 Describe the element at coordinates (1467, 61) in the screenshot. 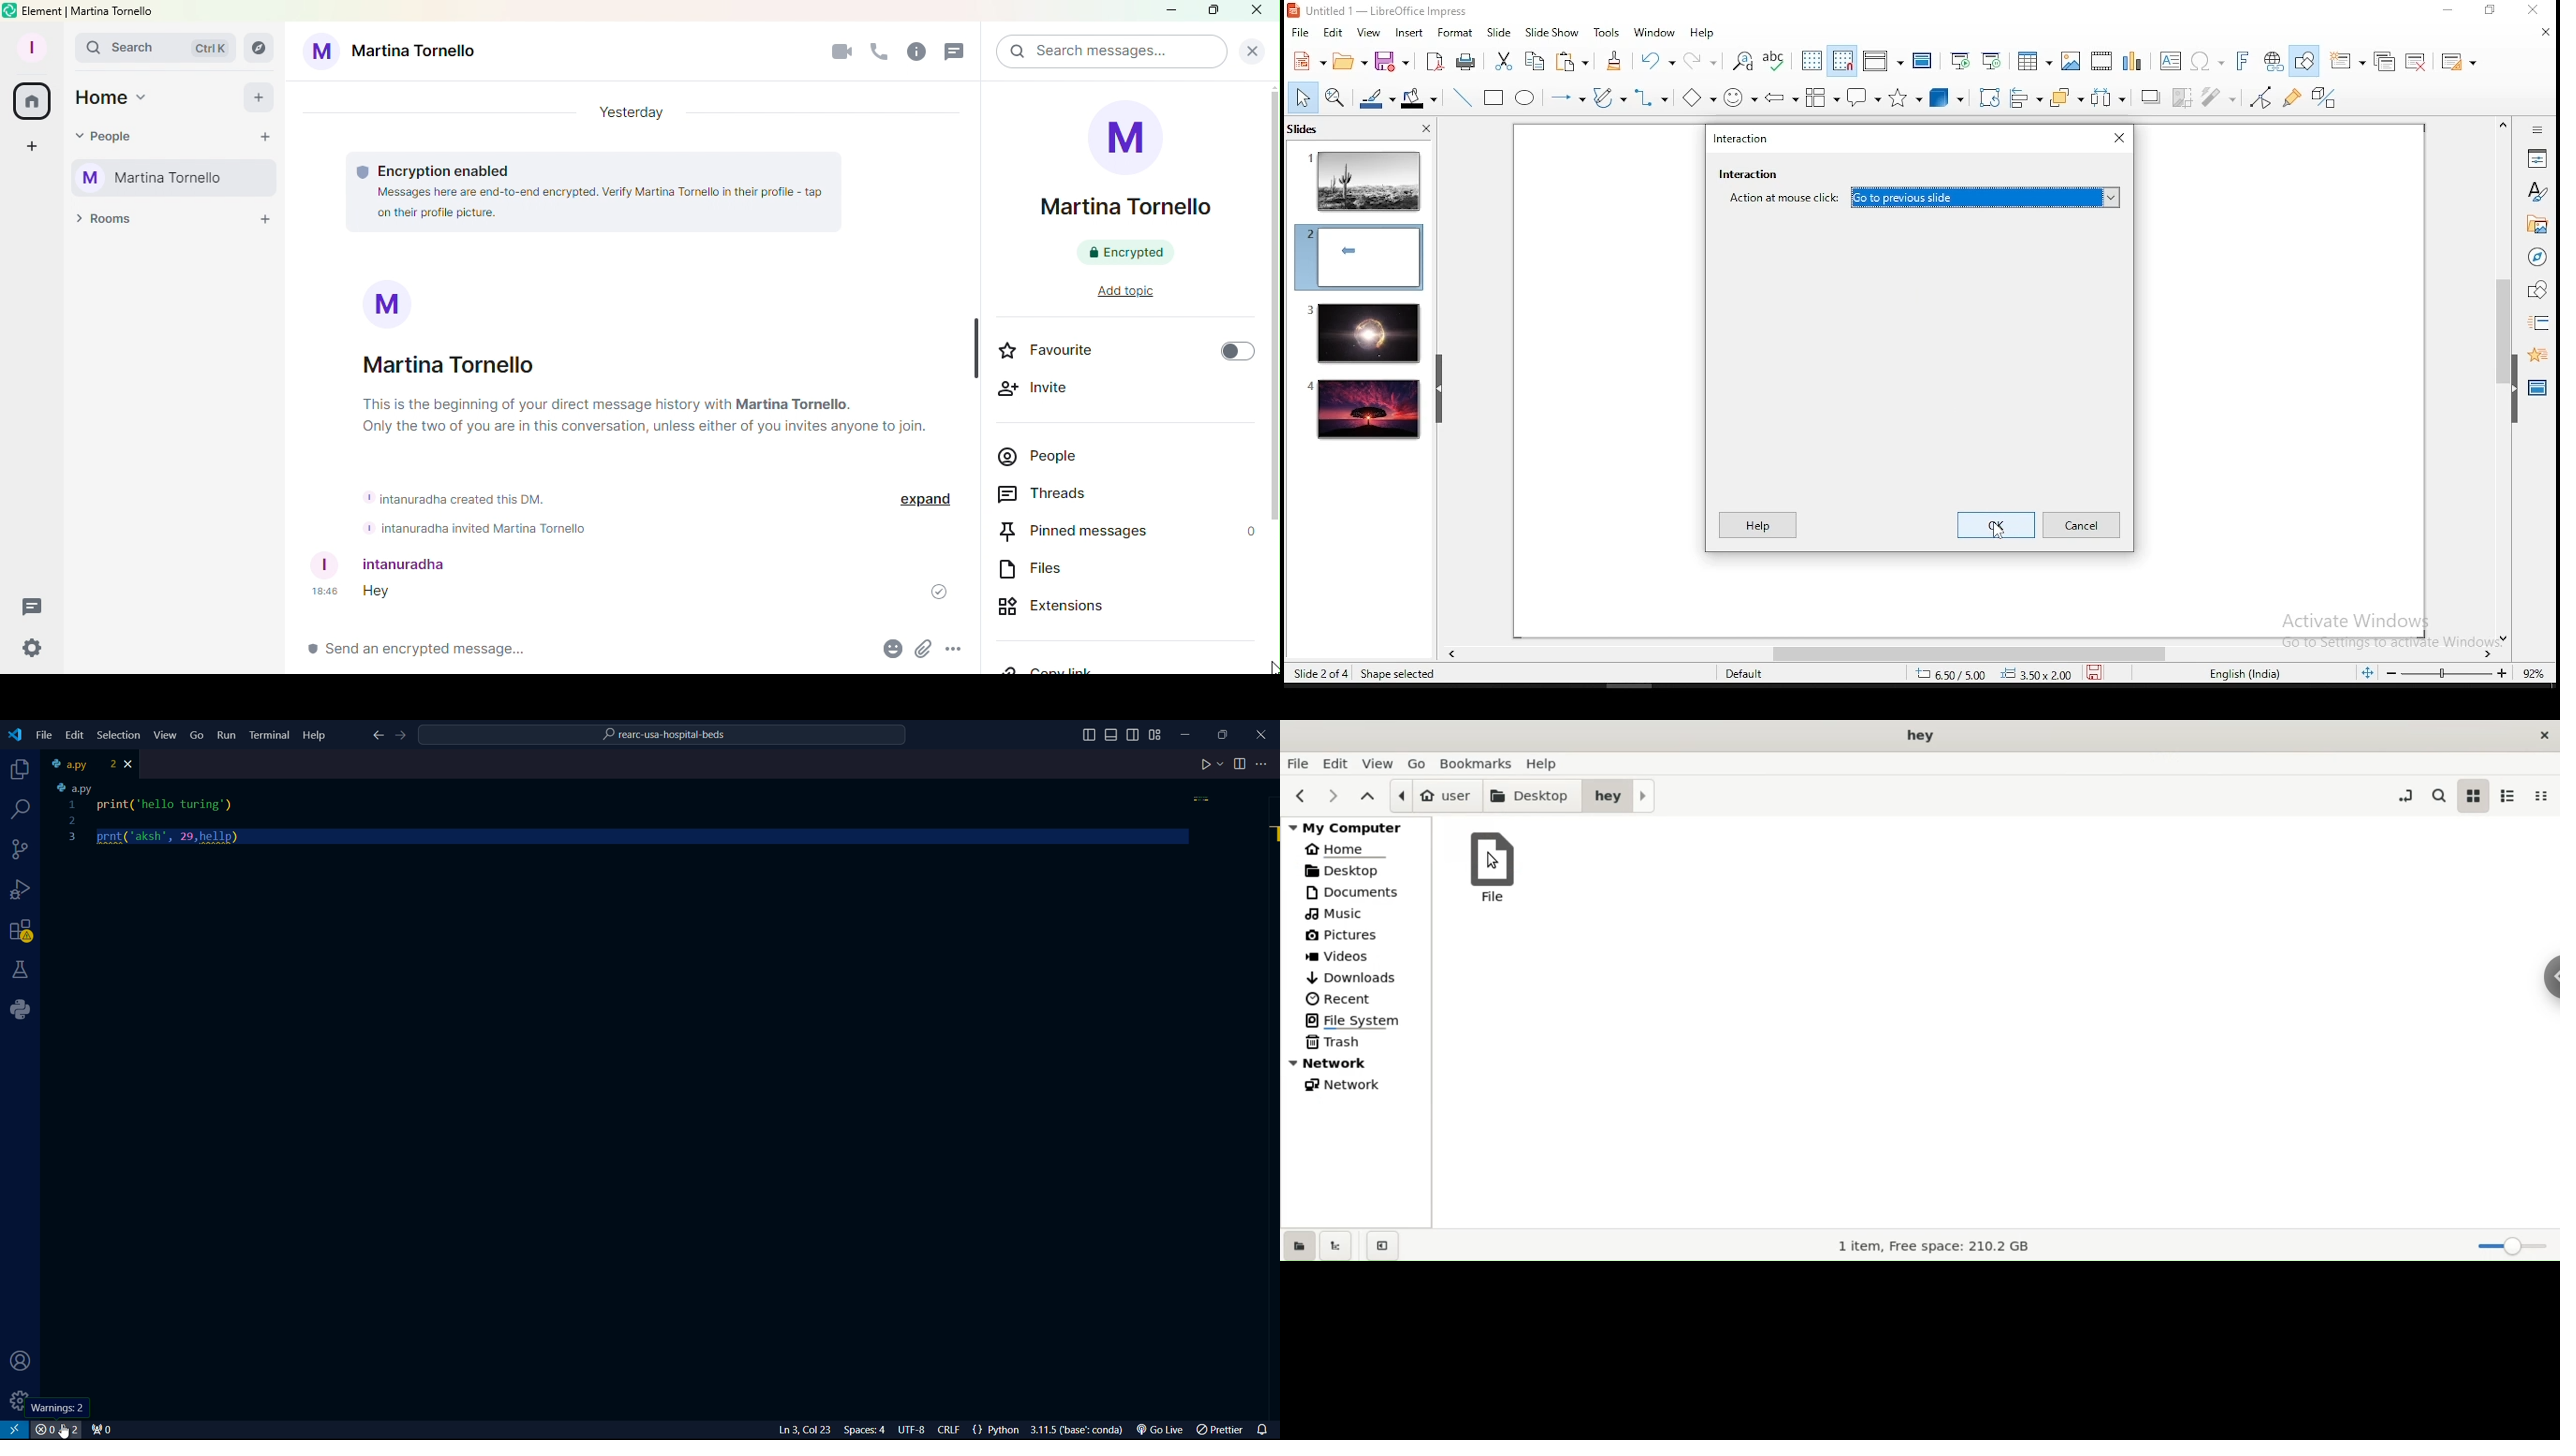

I see `print` at that location.